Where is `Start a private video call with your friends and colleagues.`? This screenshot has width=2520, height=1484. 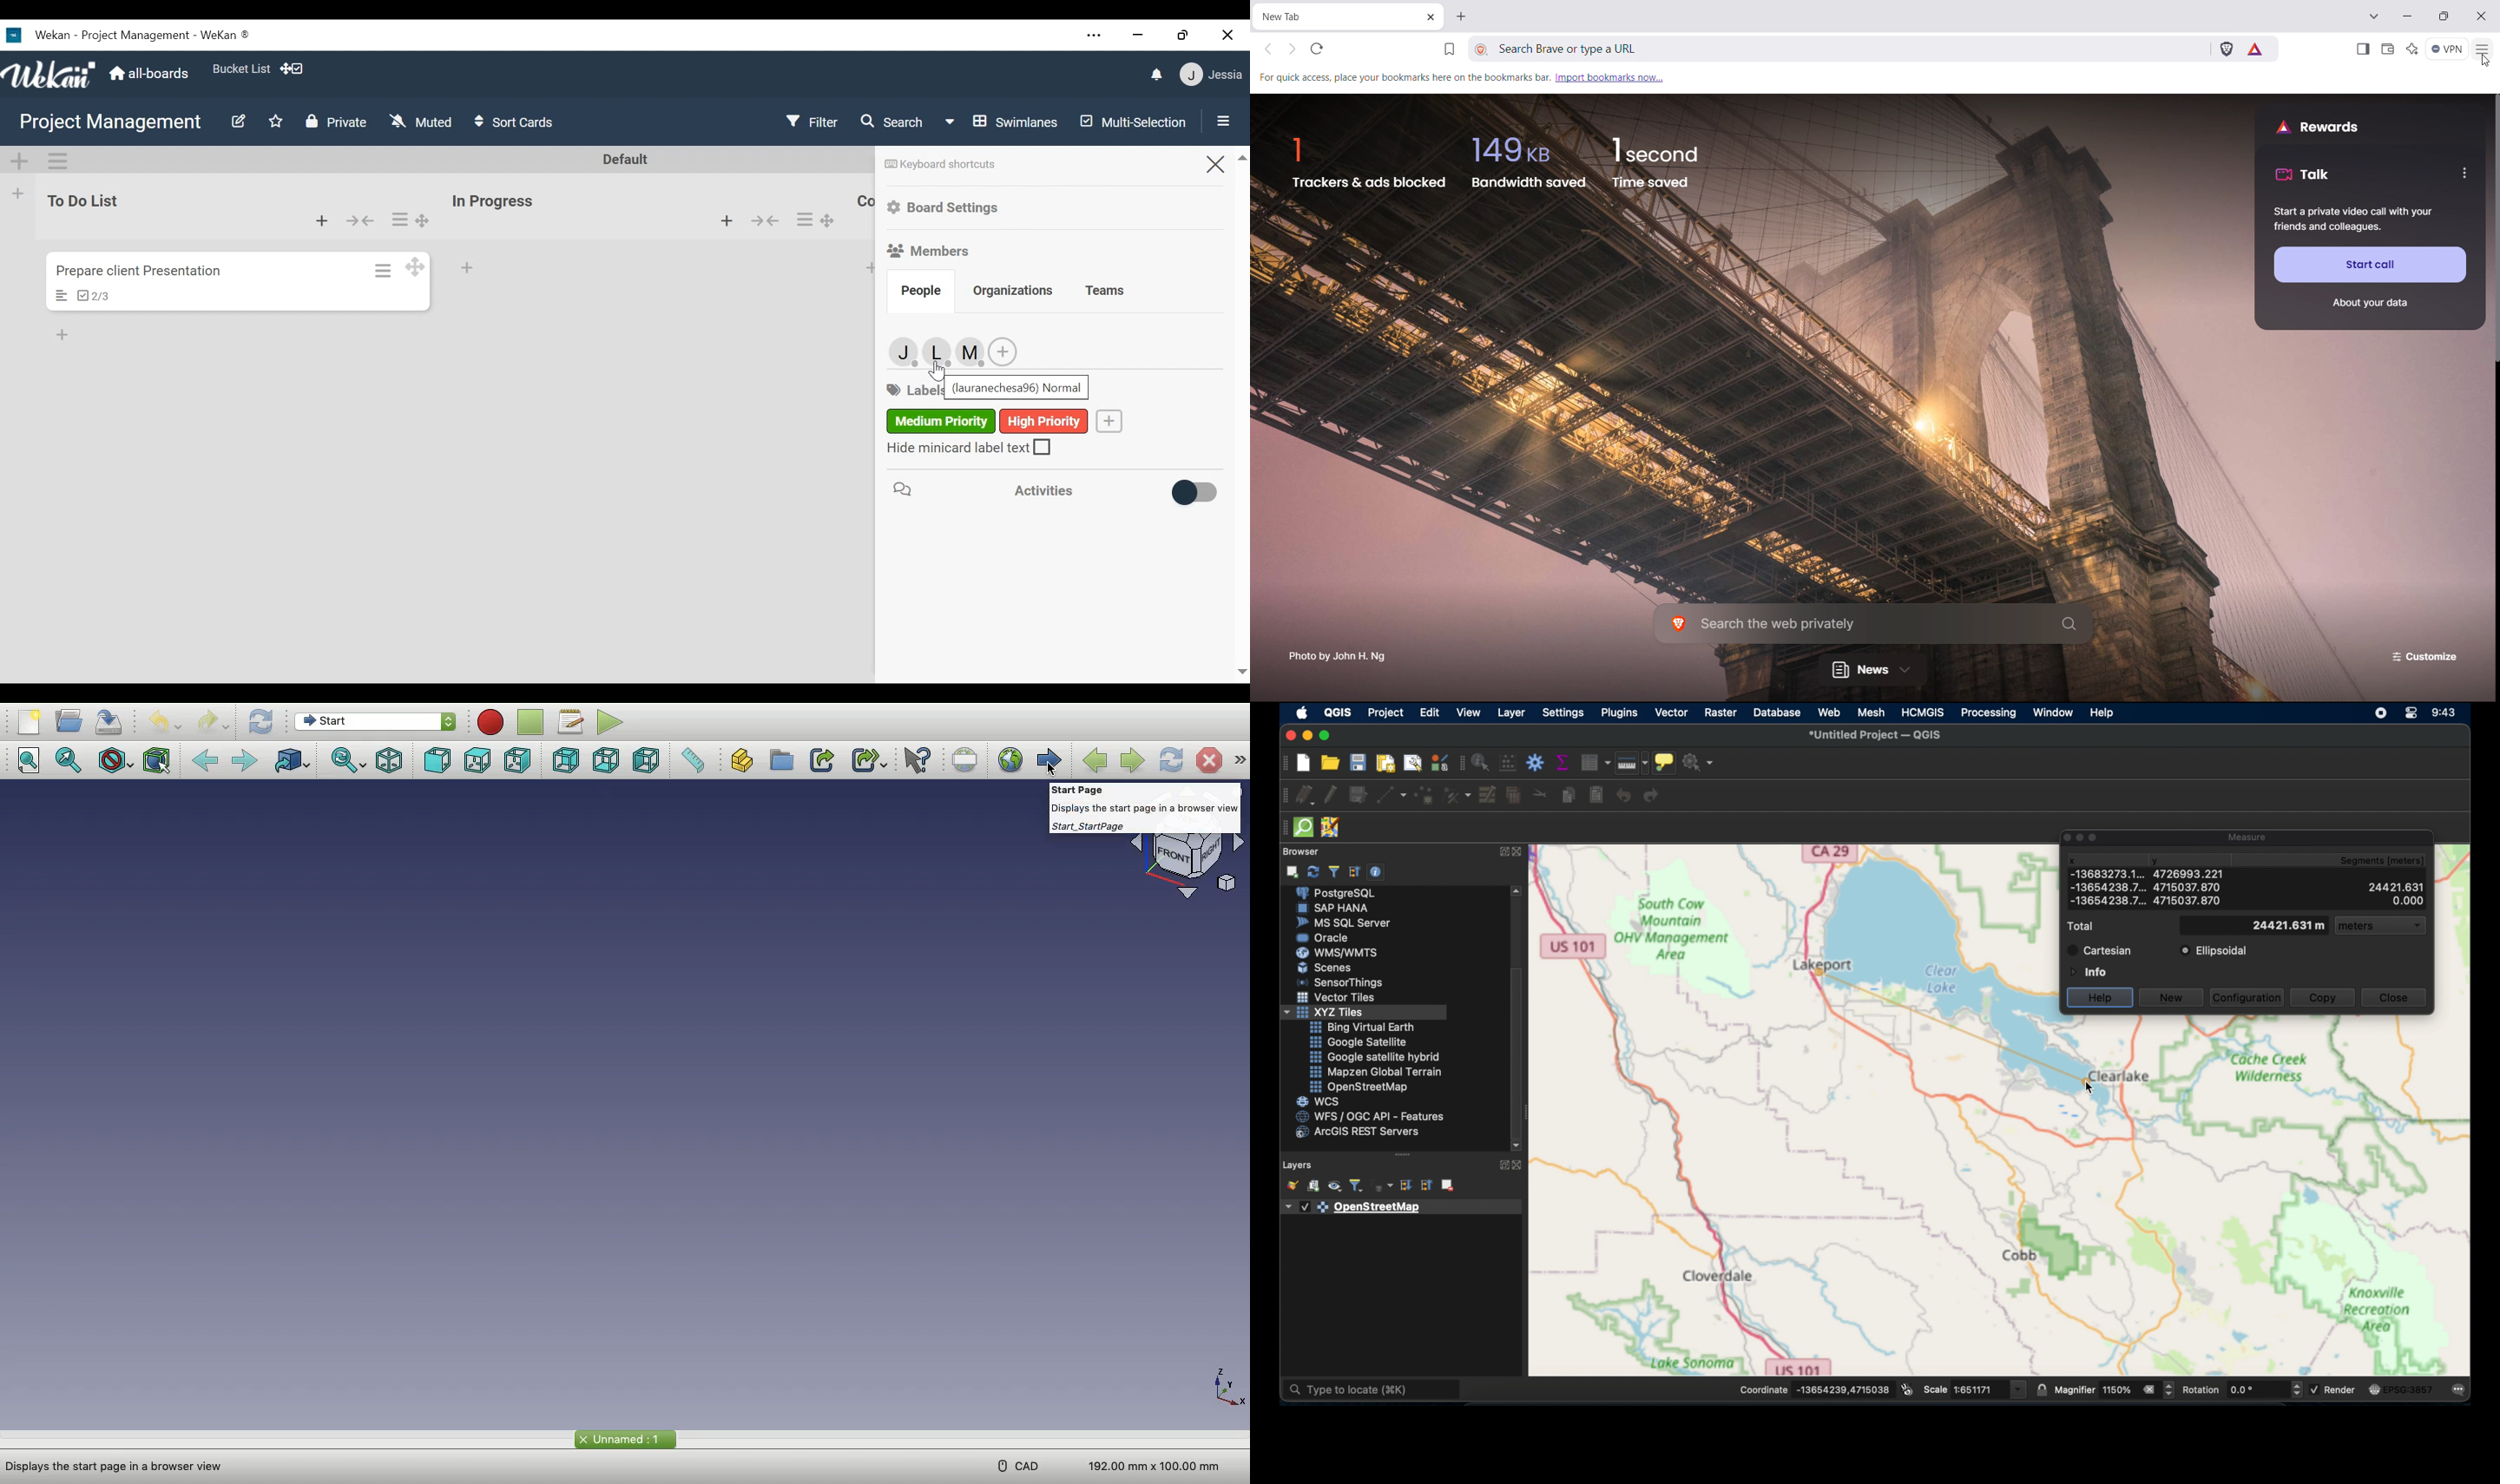 Start a private video call with your friends and colleagues. is located at coordinates (2350, 219).